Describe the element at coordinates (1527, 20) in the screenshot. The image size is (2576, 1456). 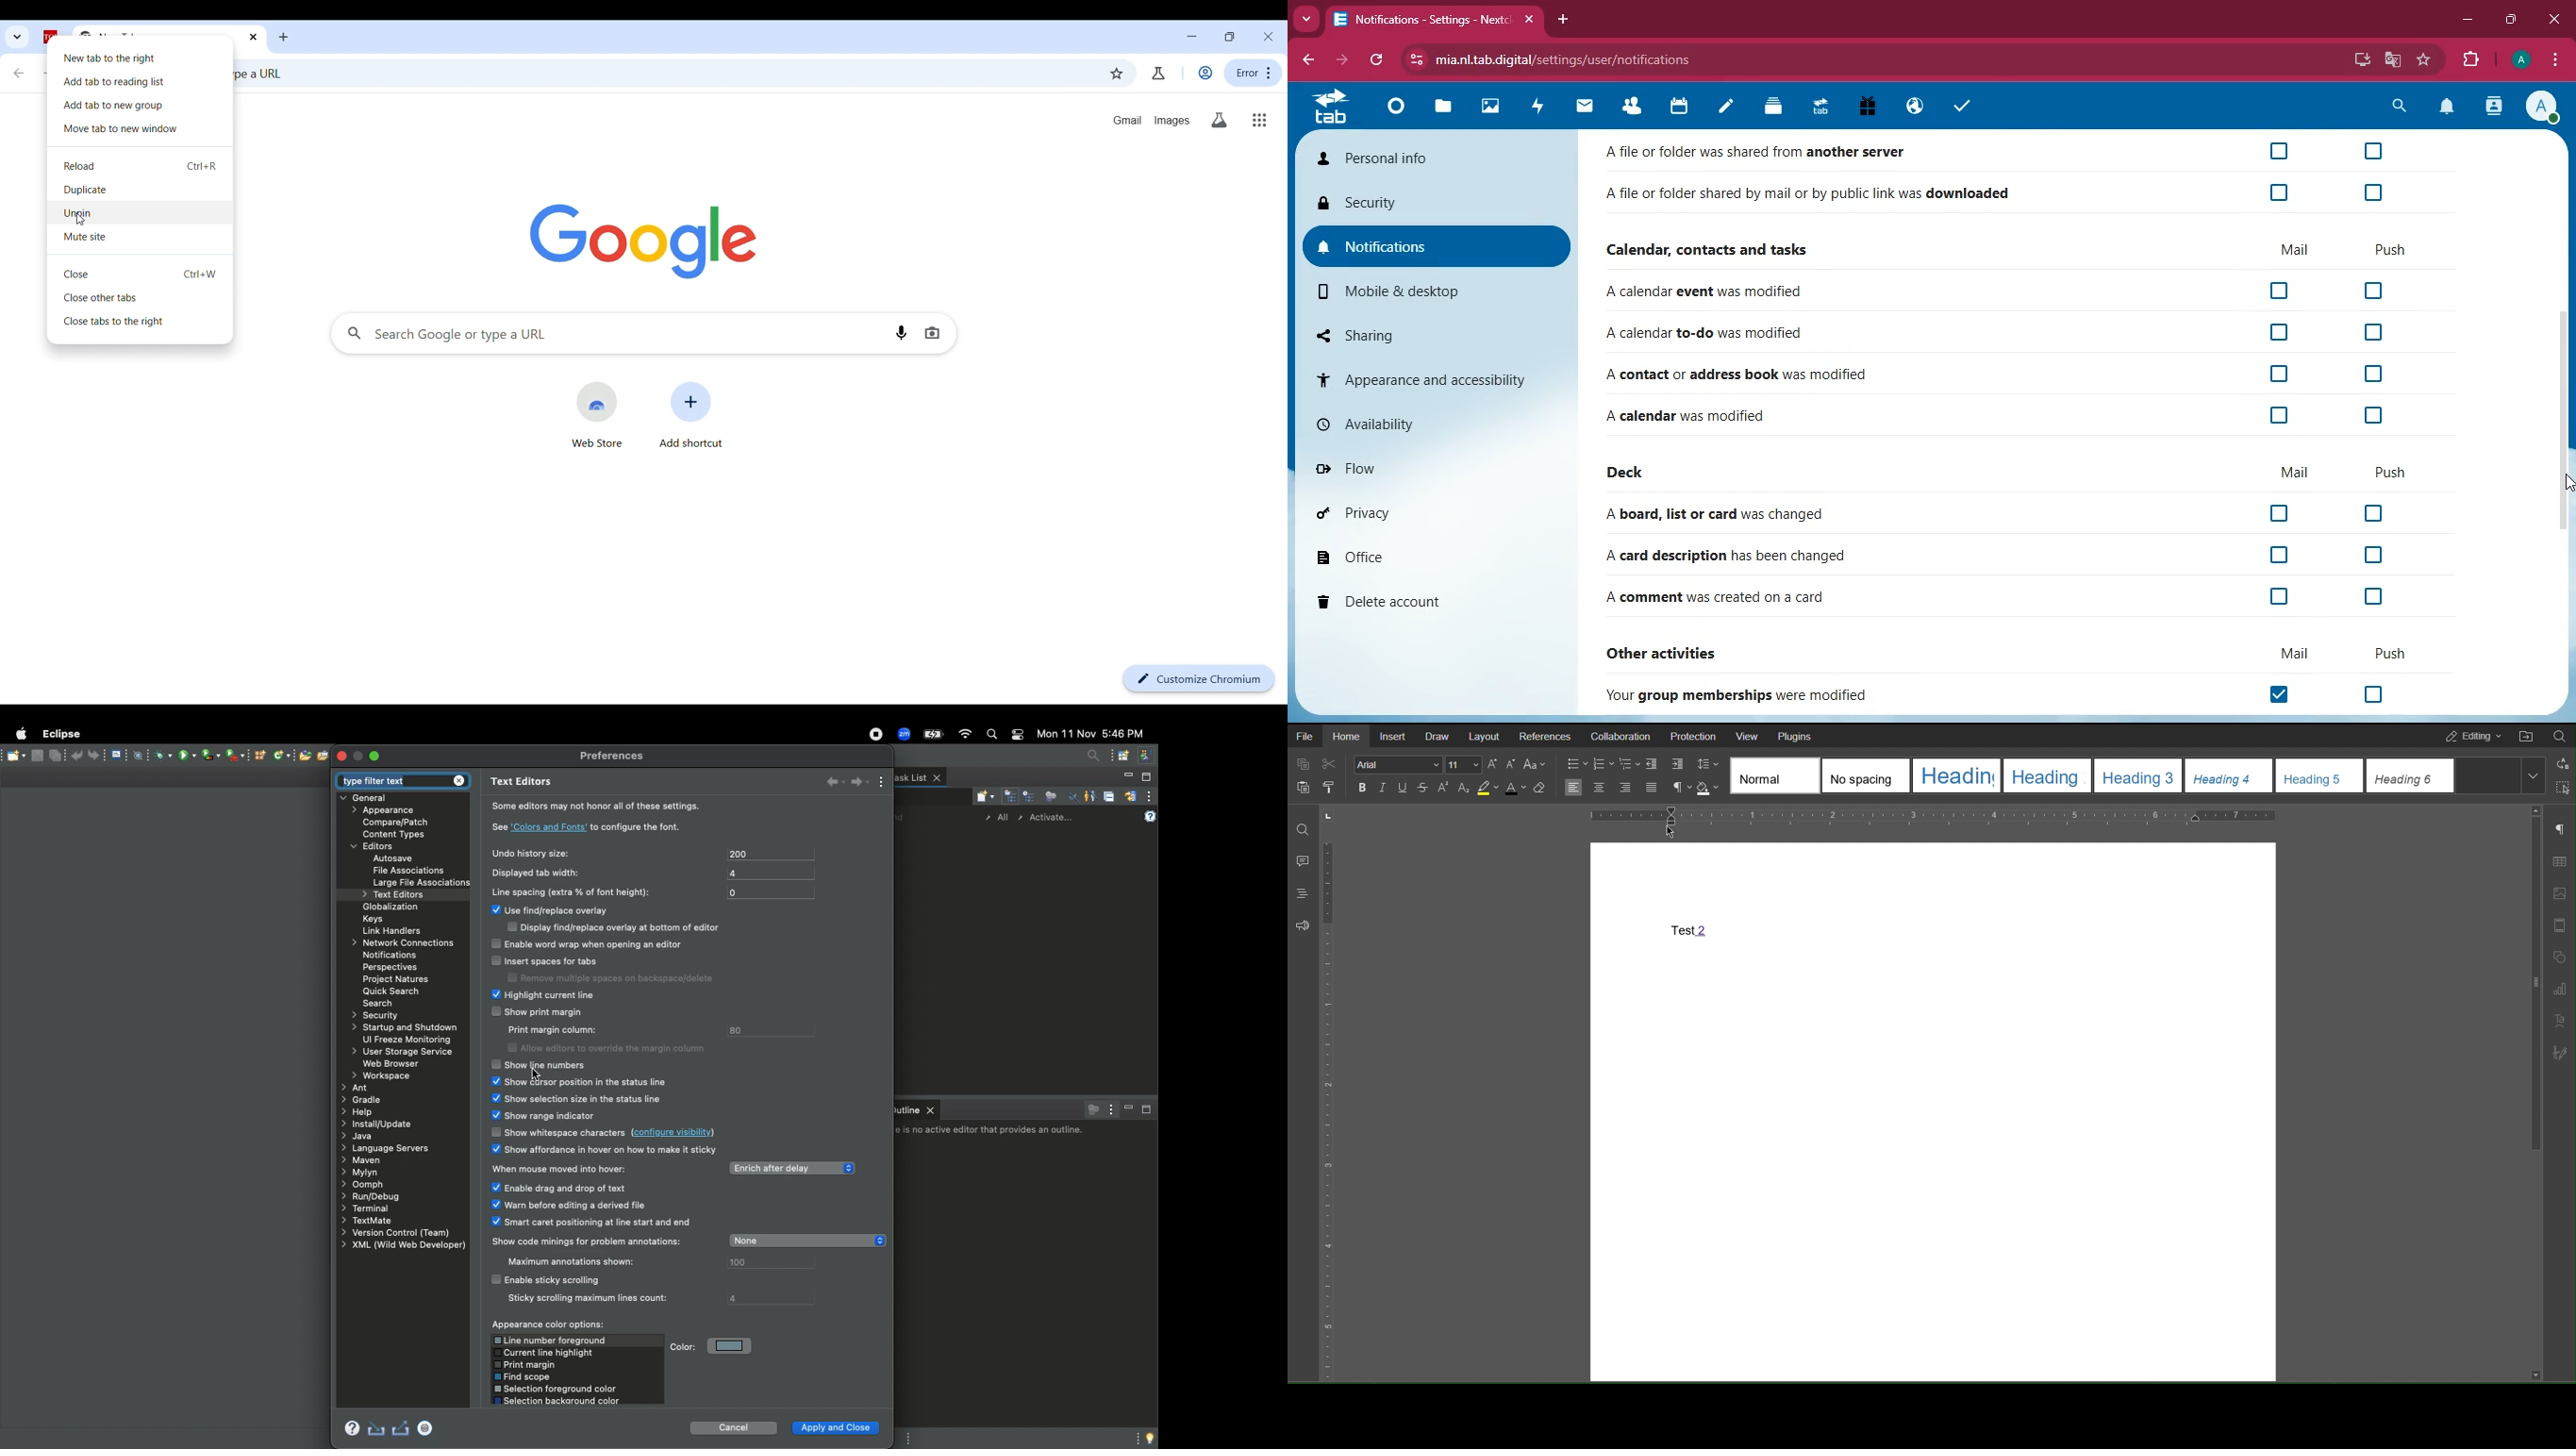
I see `close` at that location.